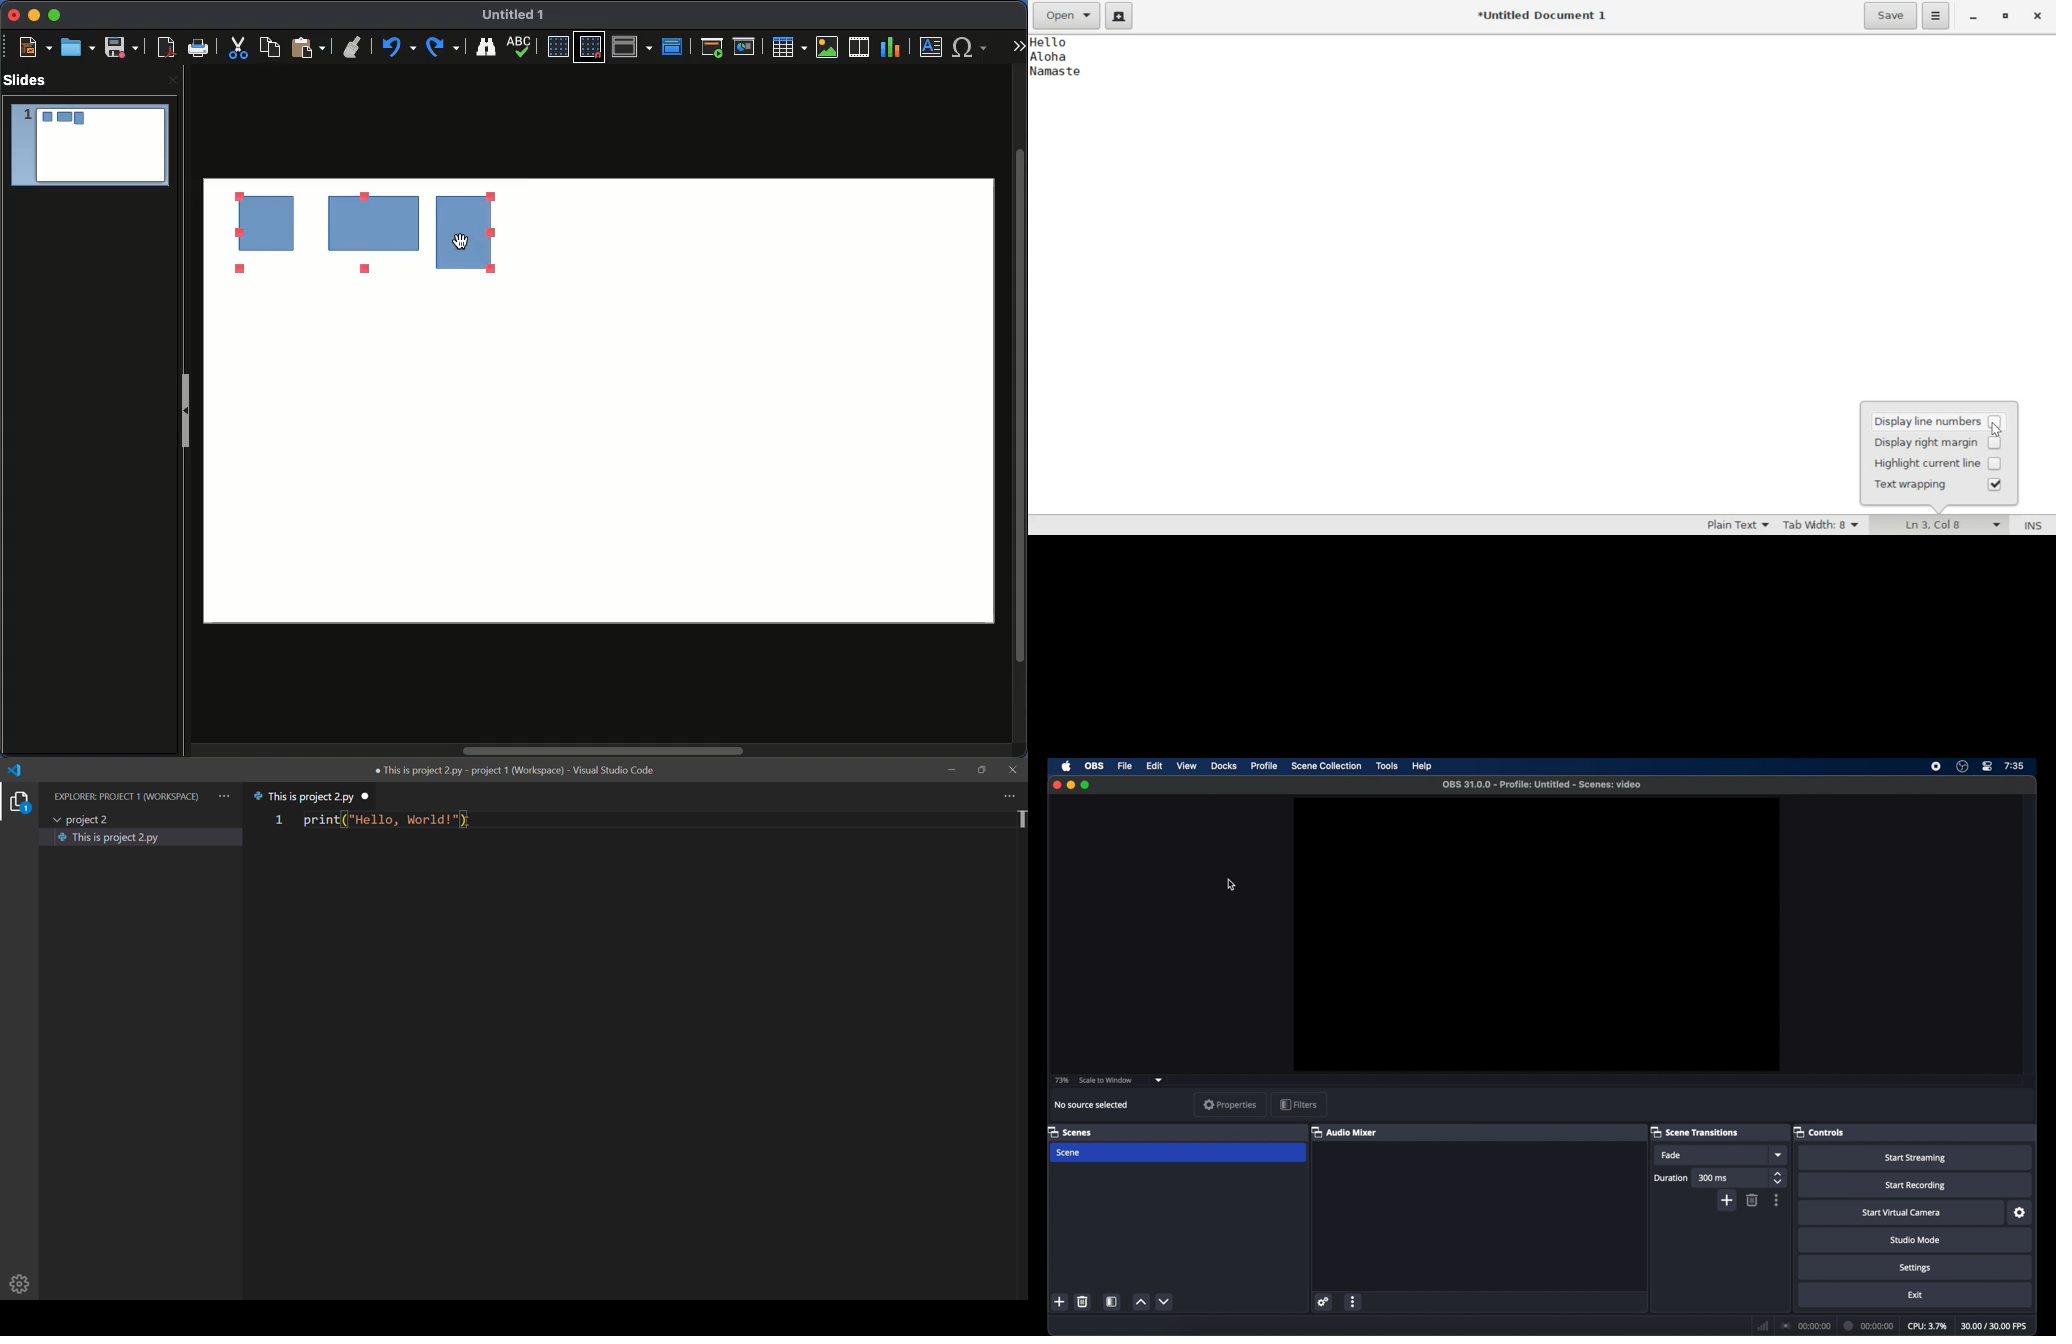 The image size is (2072, 1344). Describe the element at coordinates (1927, 1327) in the screenshot. I see `cpu 3.3%` at that location.